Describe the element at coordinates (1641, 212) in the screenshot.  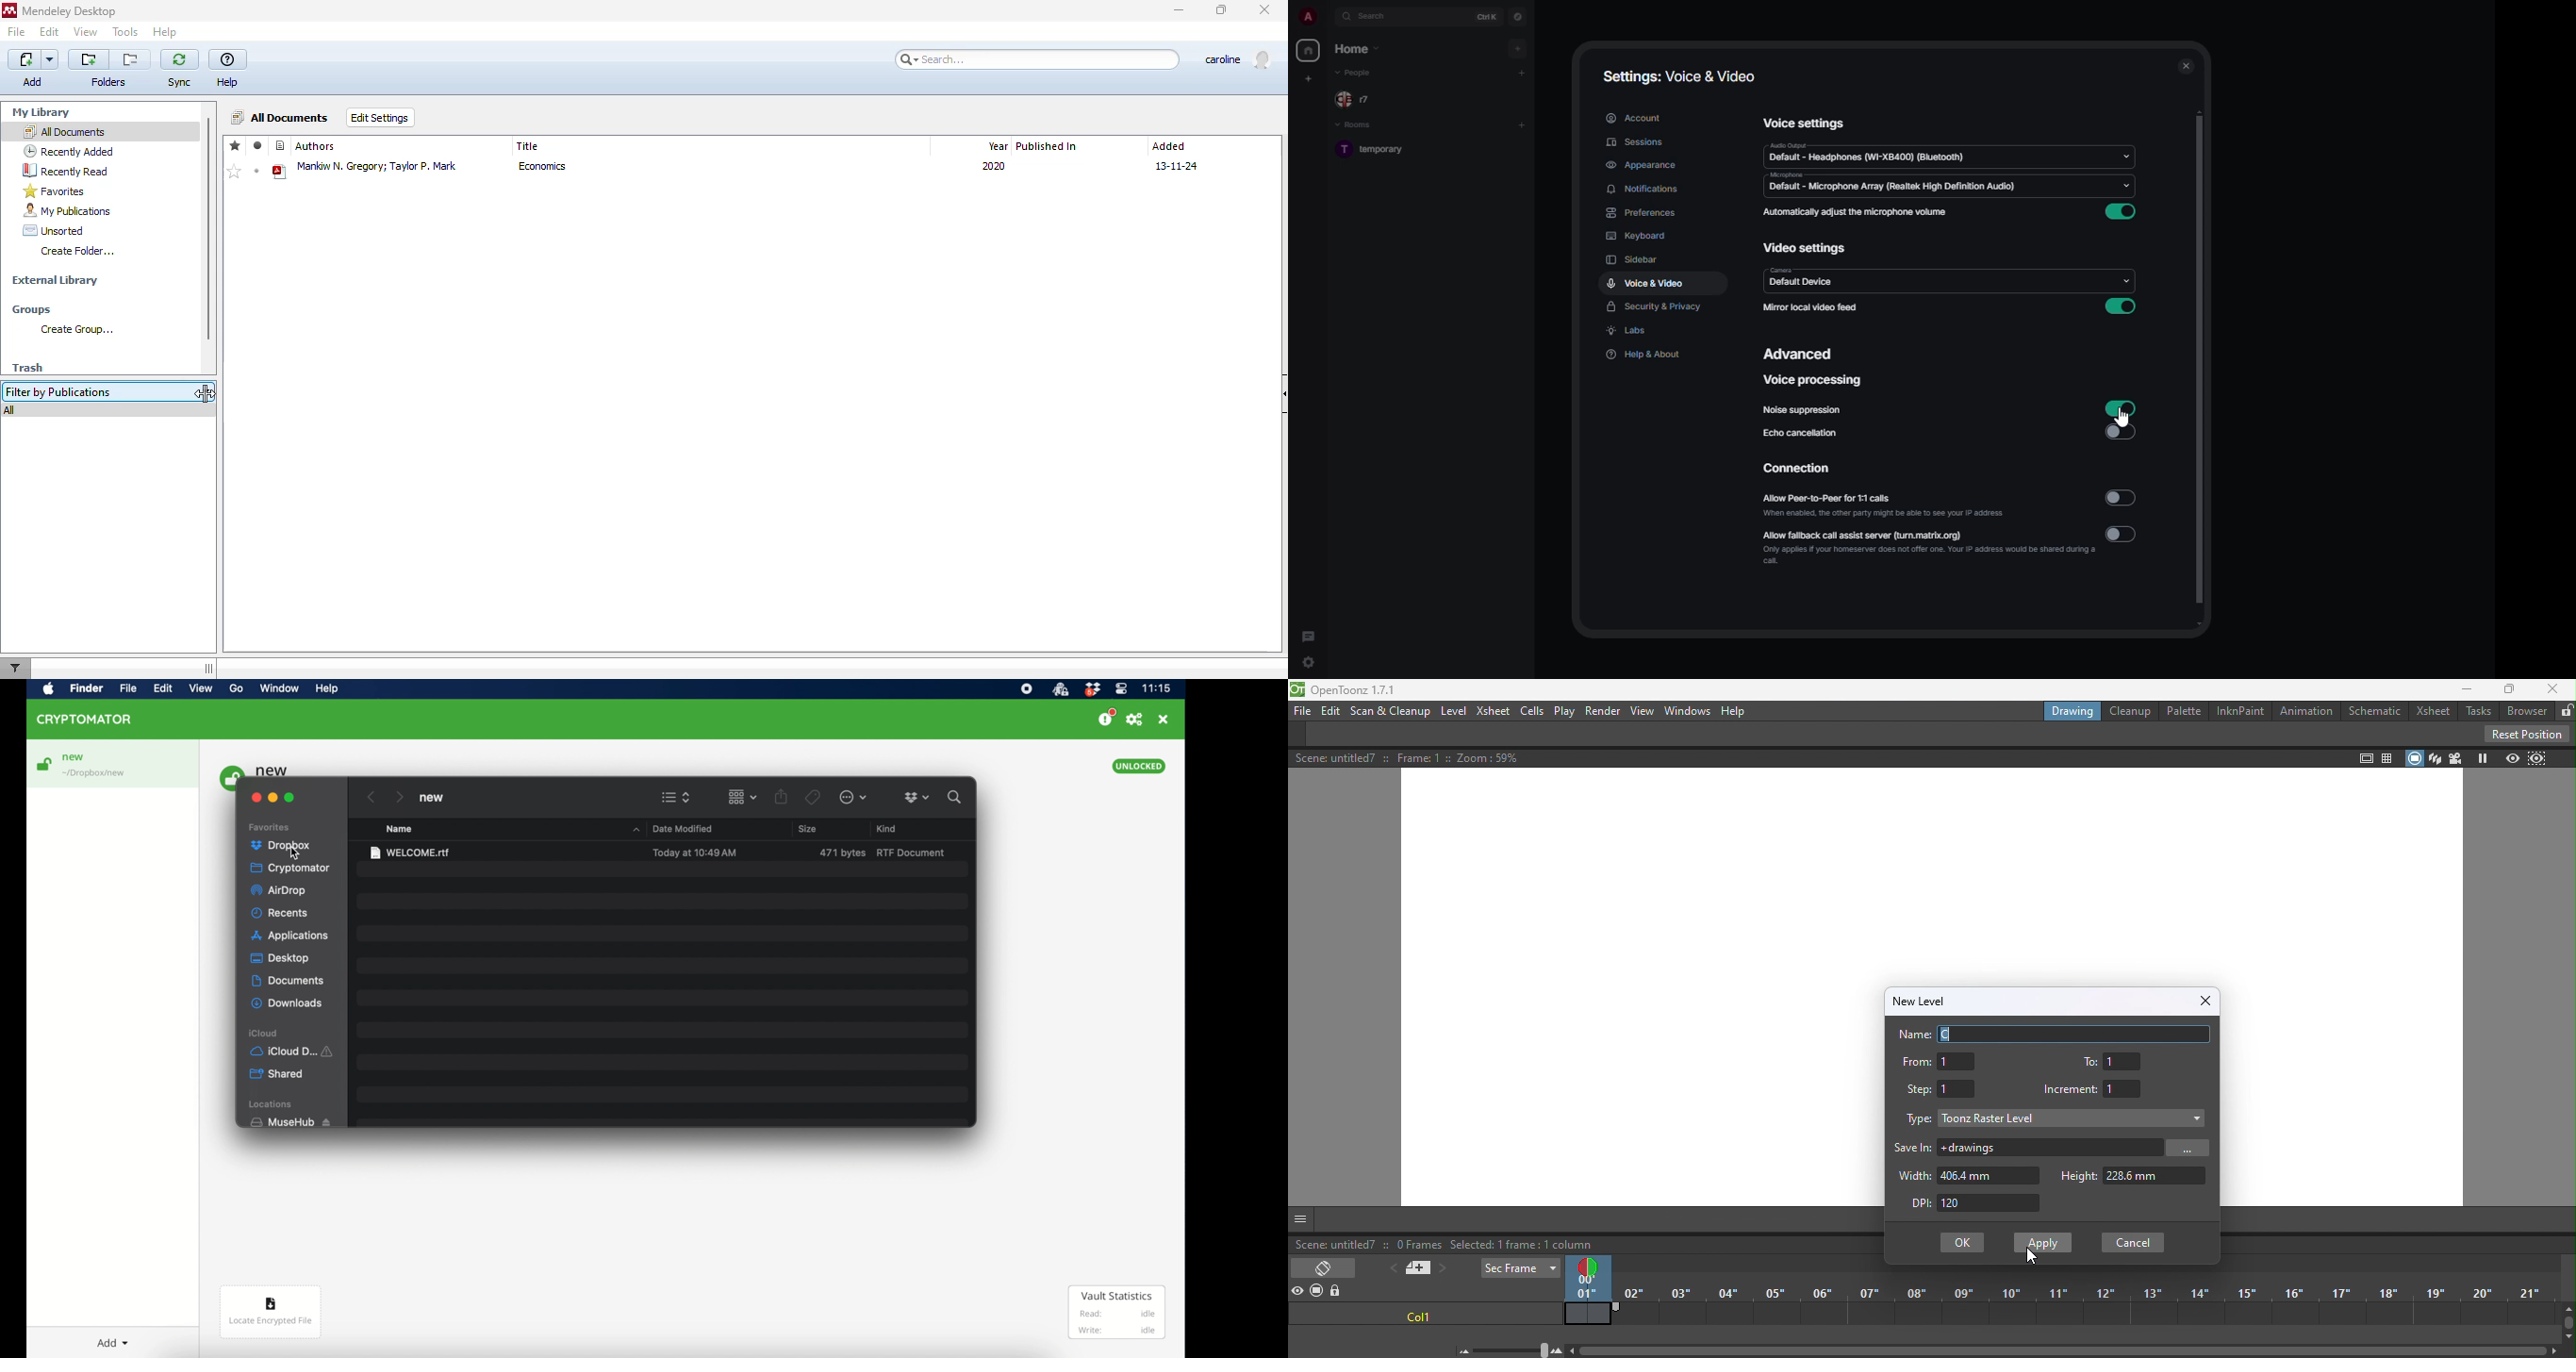
I see `preferences` at that location.